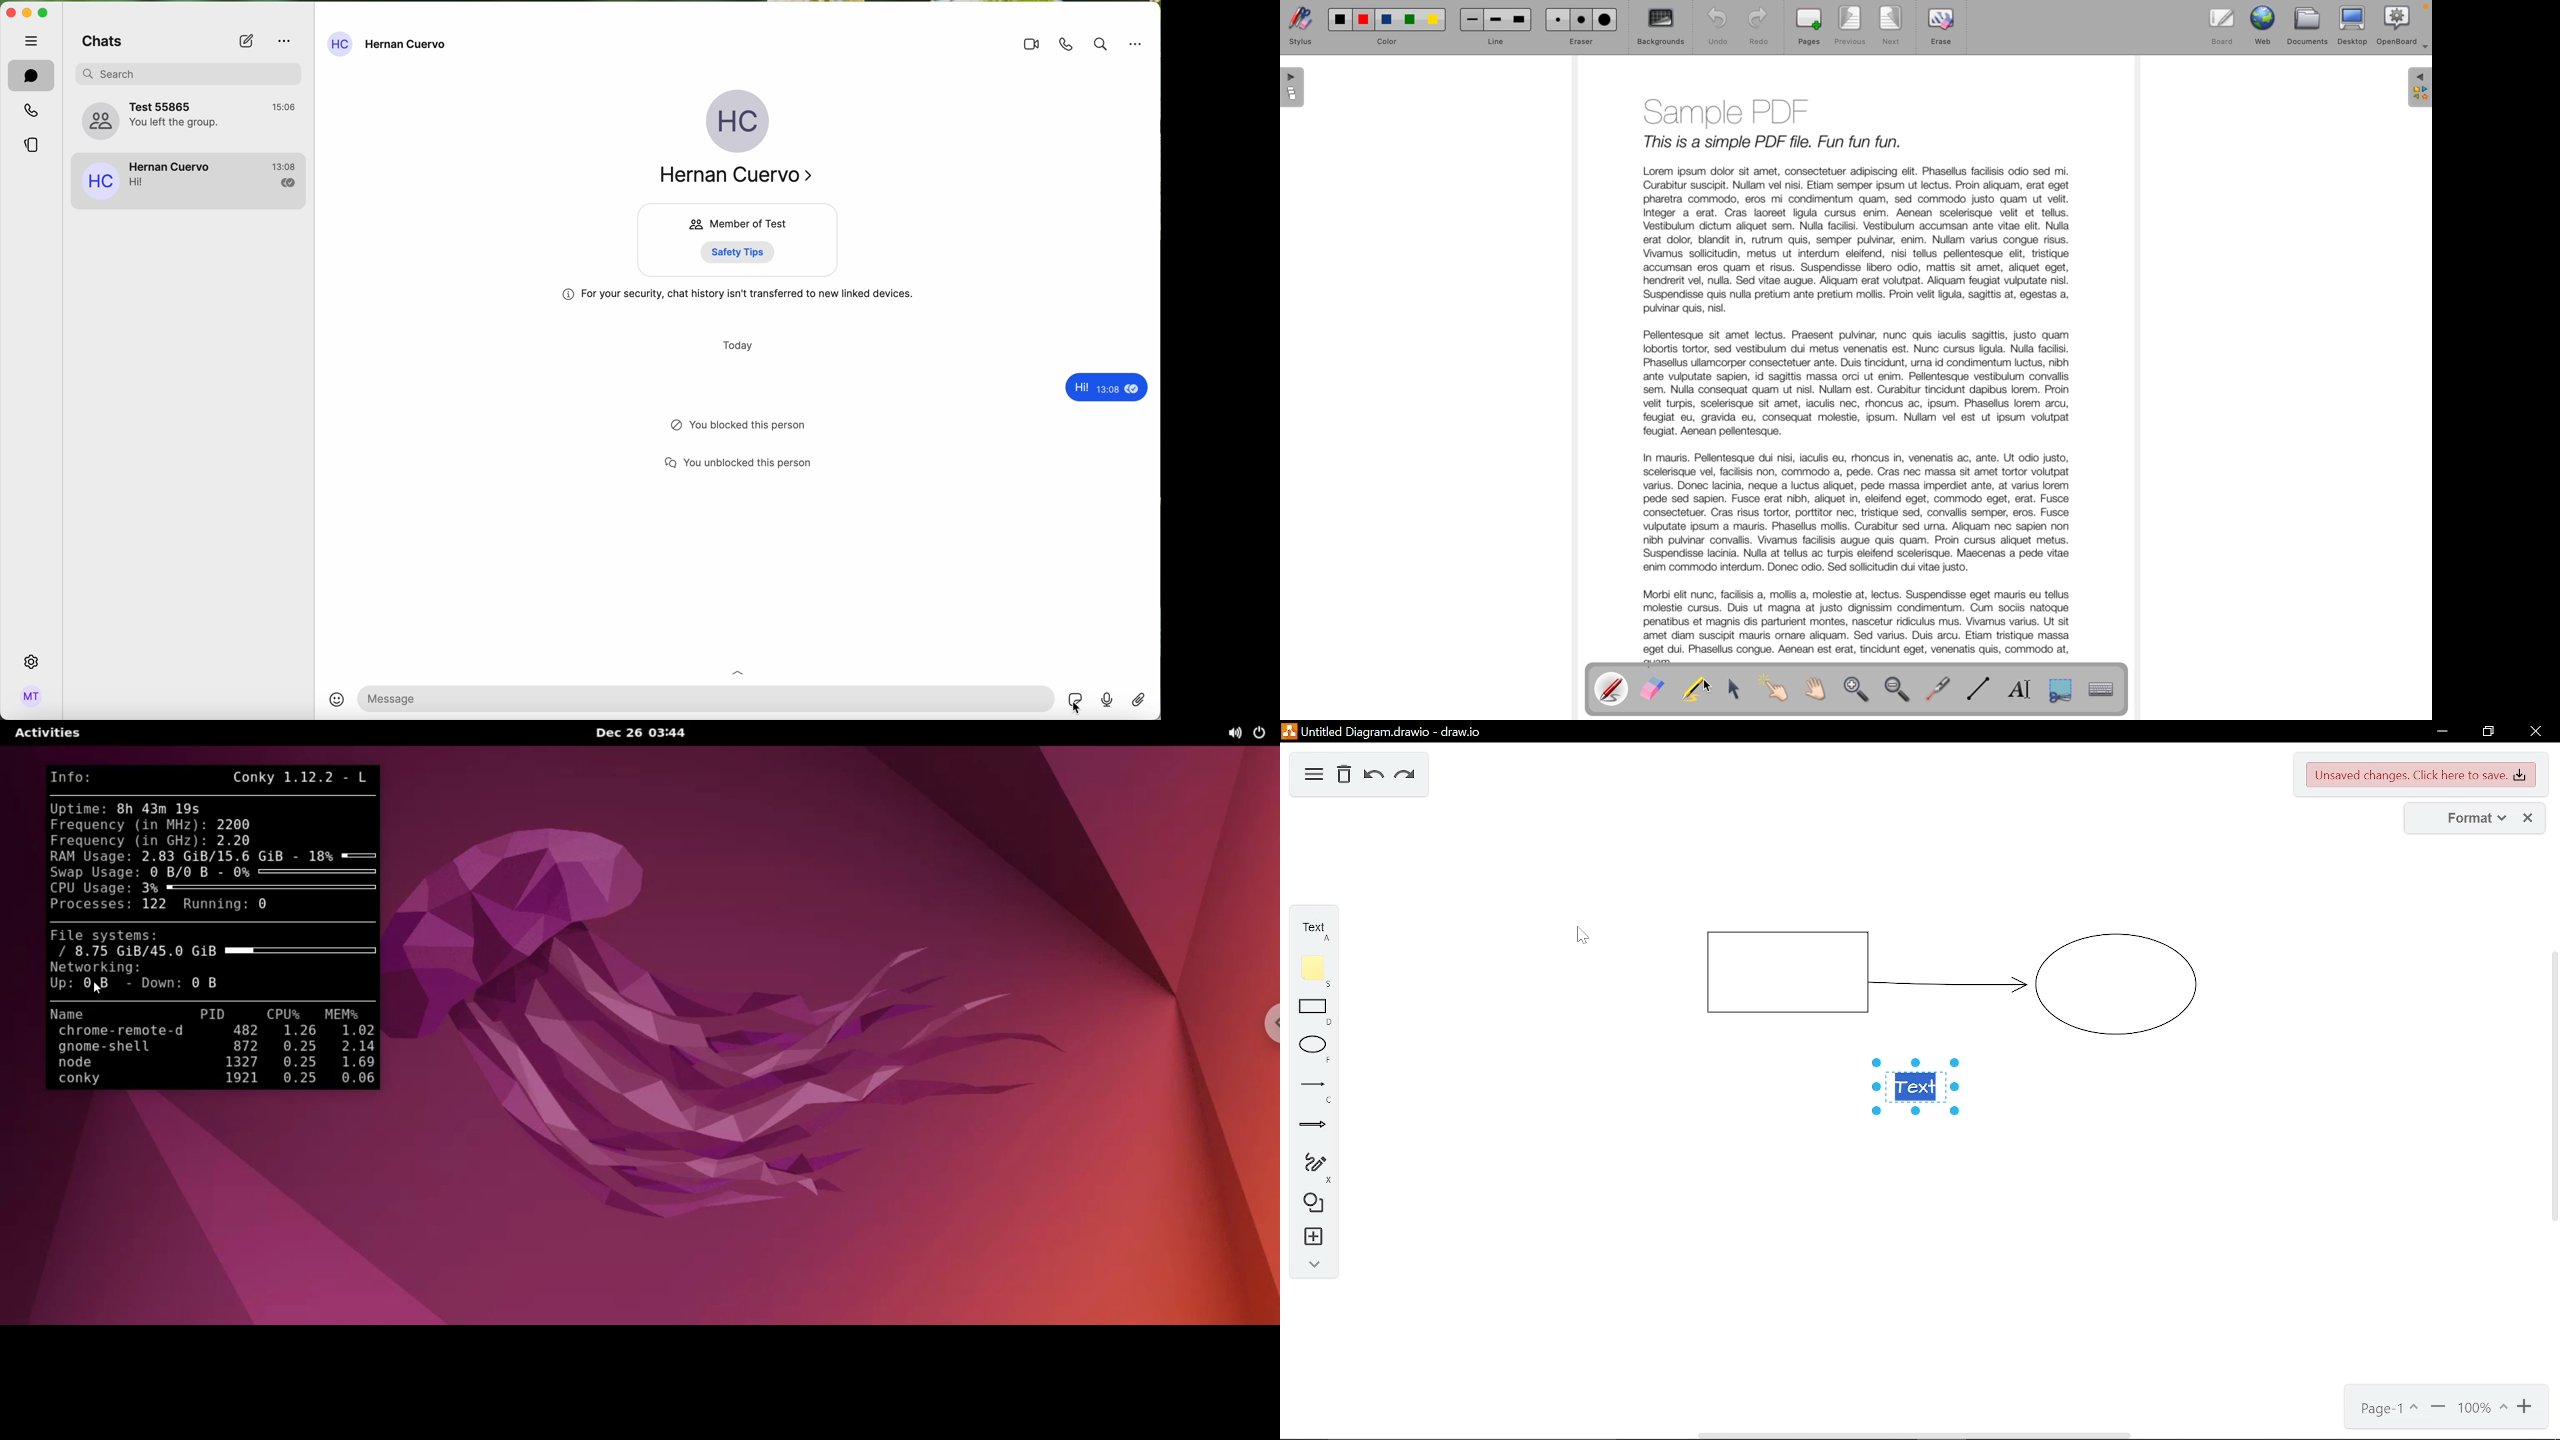  What do you see at coordinates (2491, 732) in the screenshot?
I see `restore down` at bounding box center [2491, 732].